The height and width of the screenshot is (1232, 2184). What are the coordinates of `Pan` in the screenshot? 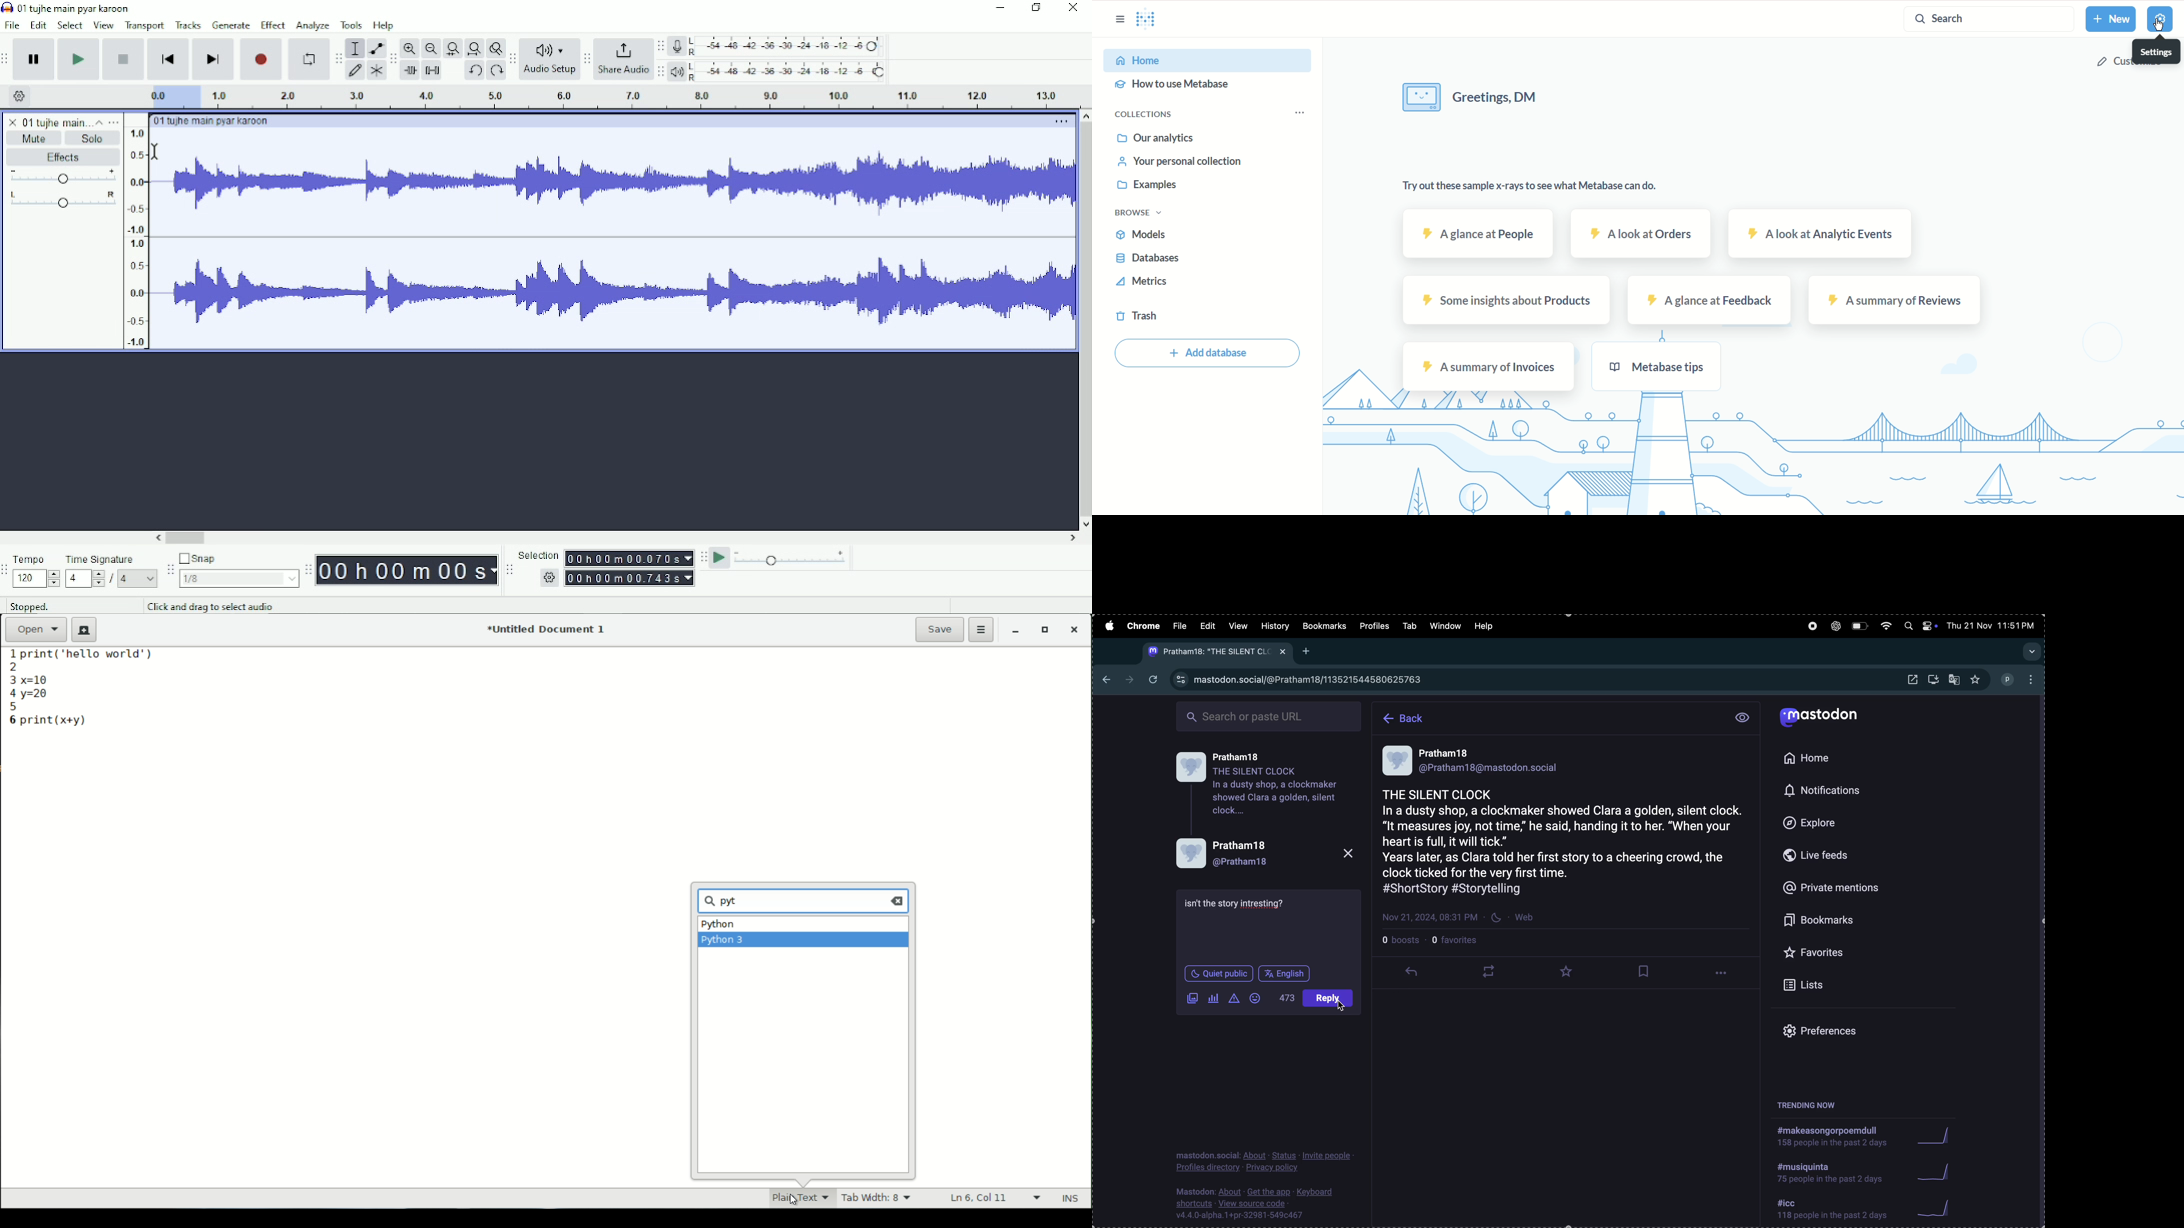 It's located at (62, 201).